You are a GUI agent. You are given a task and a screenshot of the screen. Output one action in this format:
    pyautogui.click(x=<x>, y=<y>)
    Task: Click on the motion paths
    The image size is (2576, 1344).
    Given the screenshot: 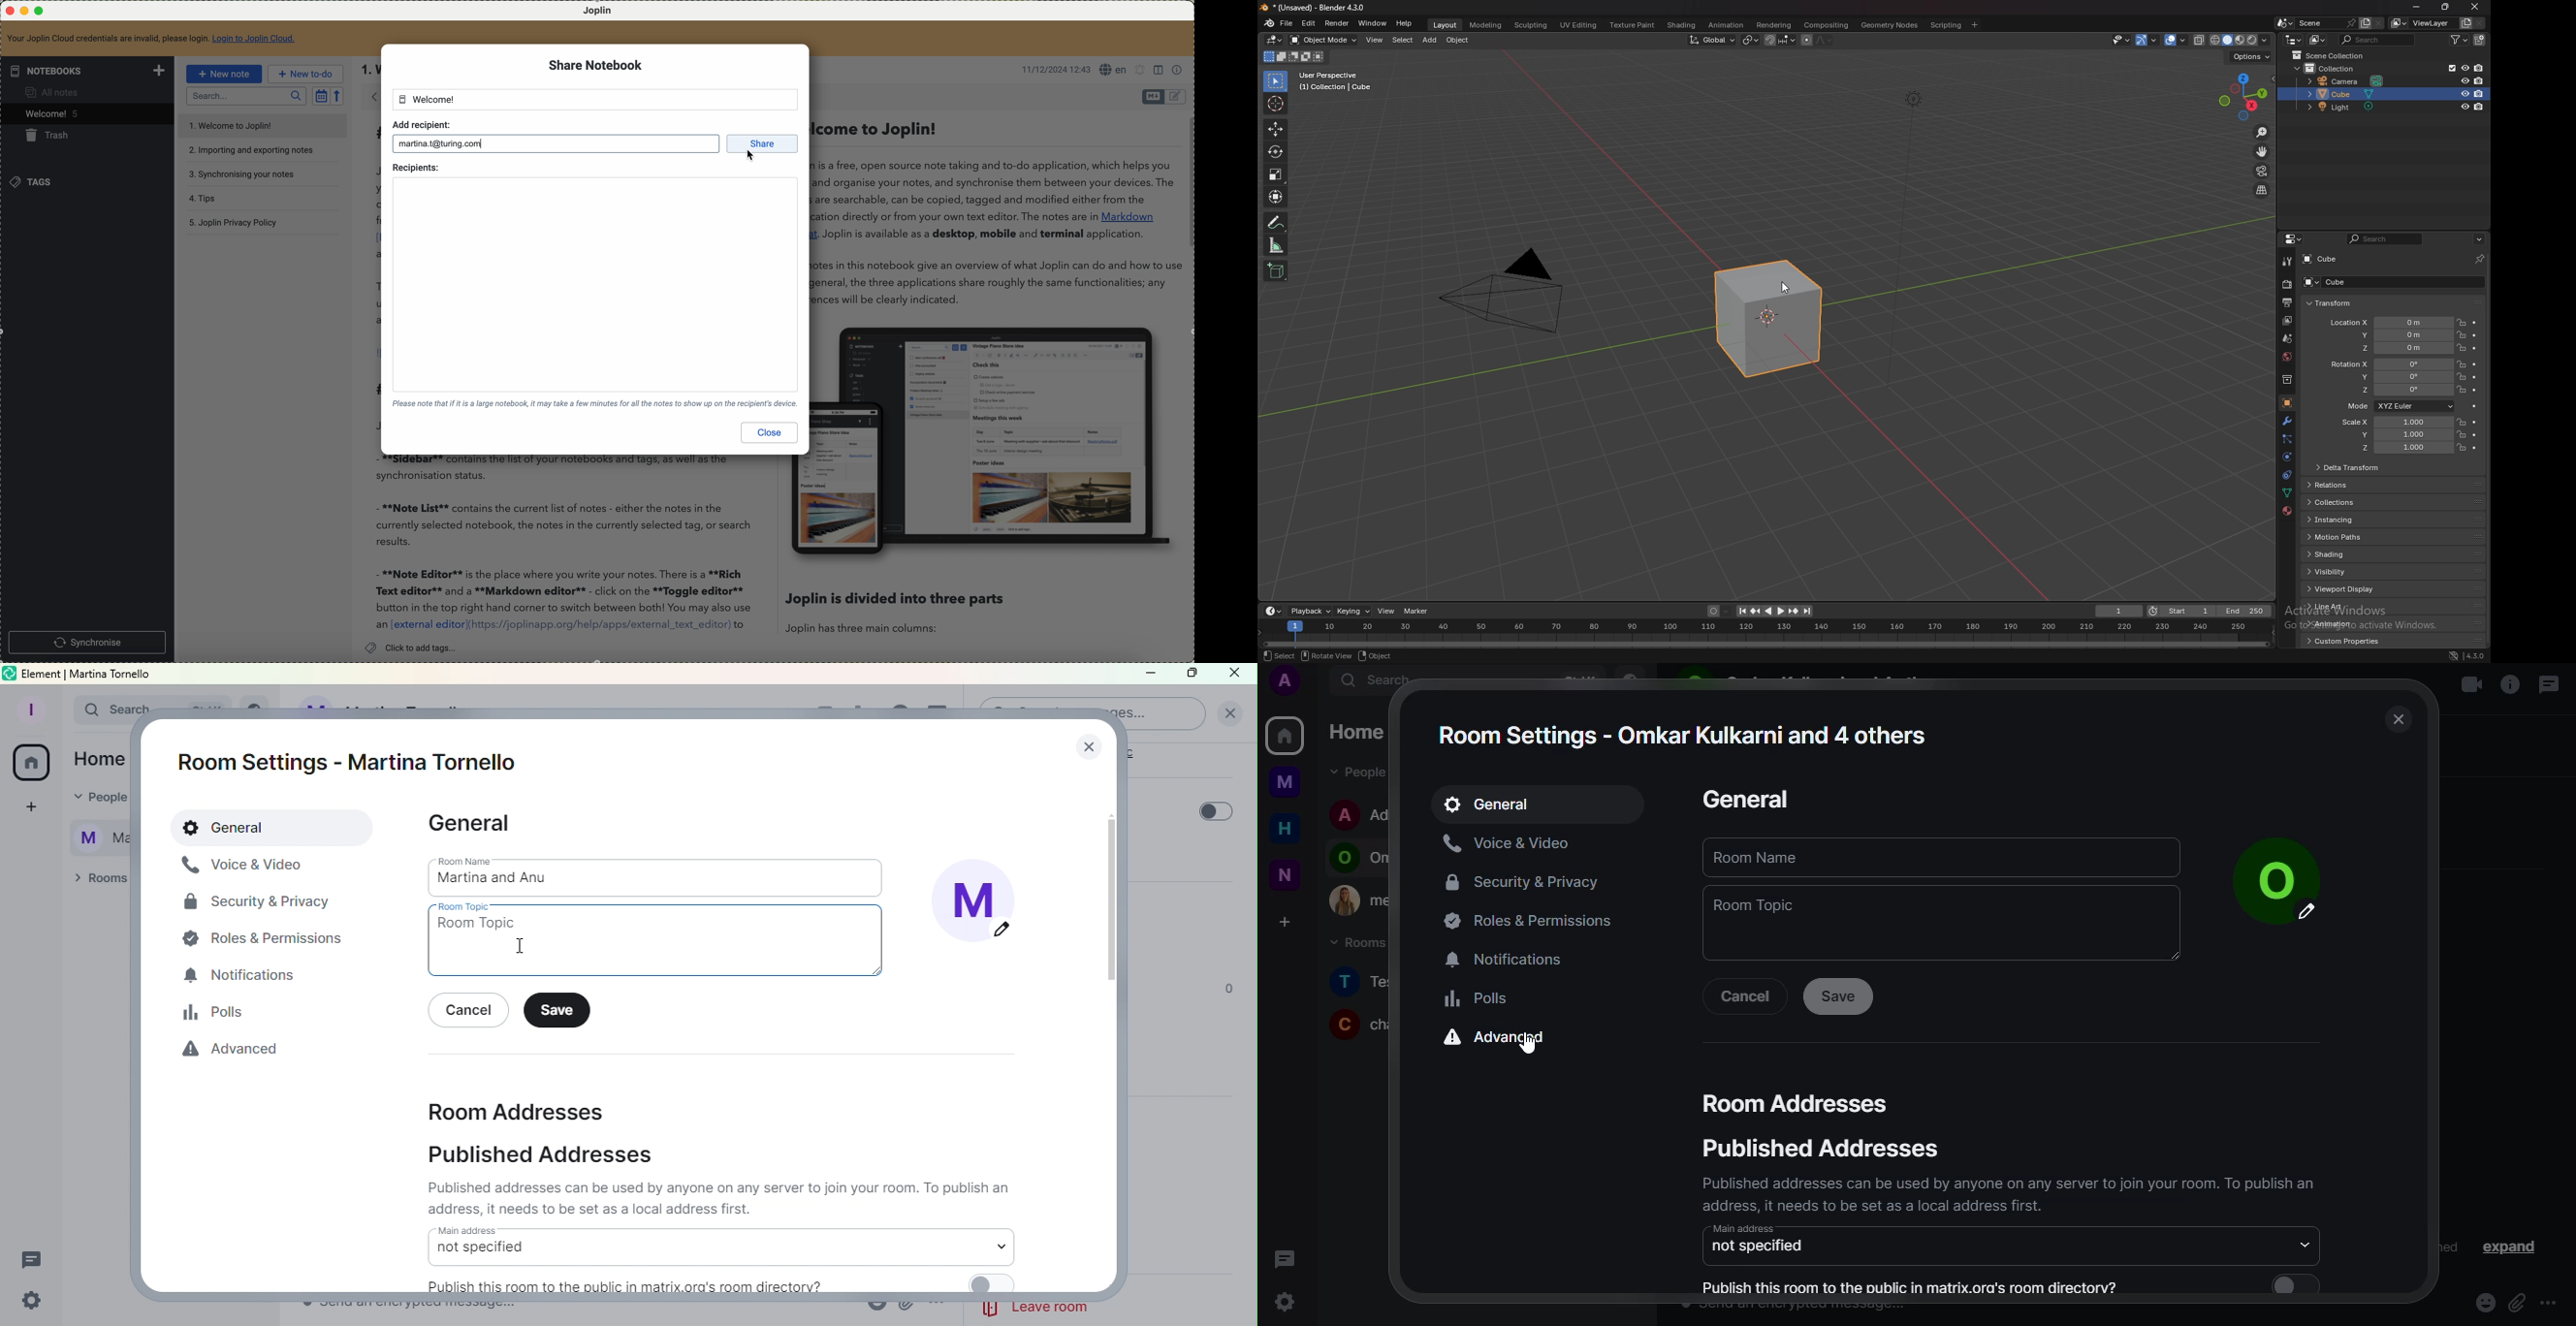 What is the action you would take?
    pyautogui.click(x=2347, y=536)
    